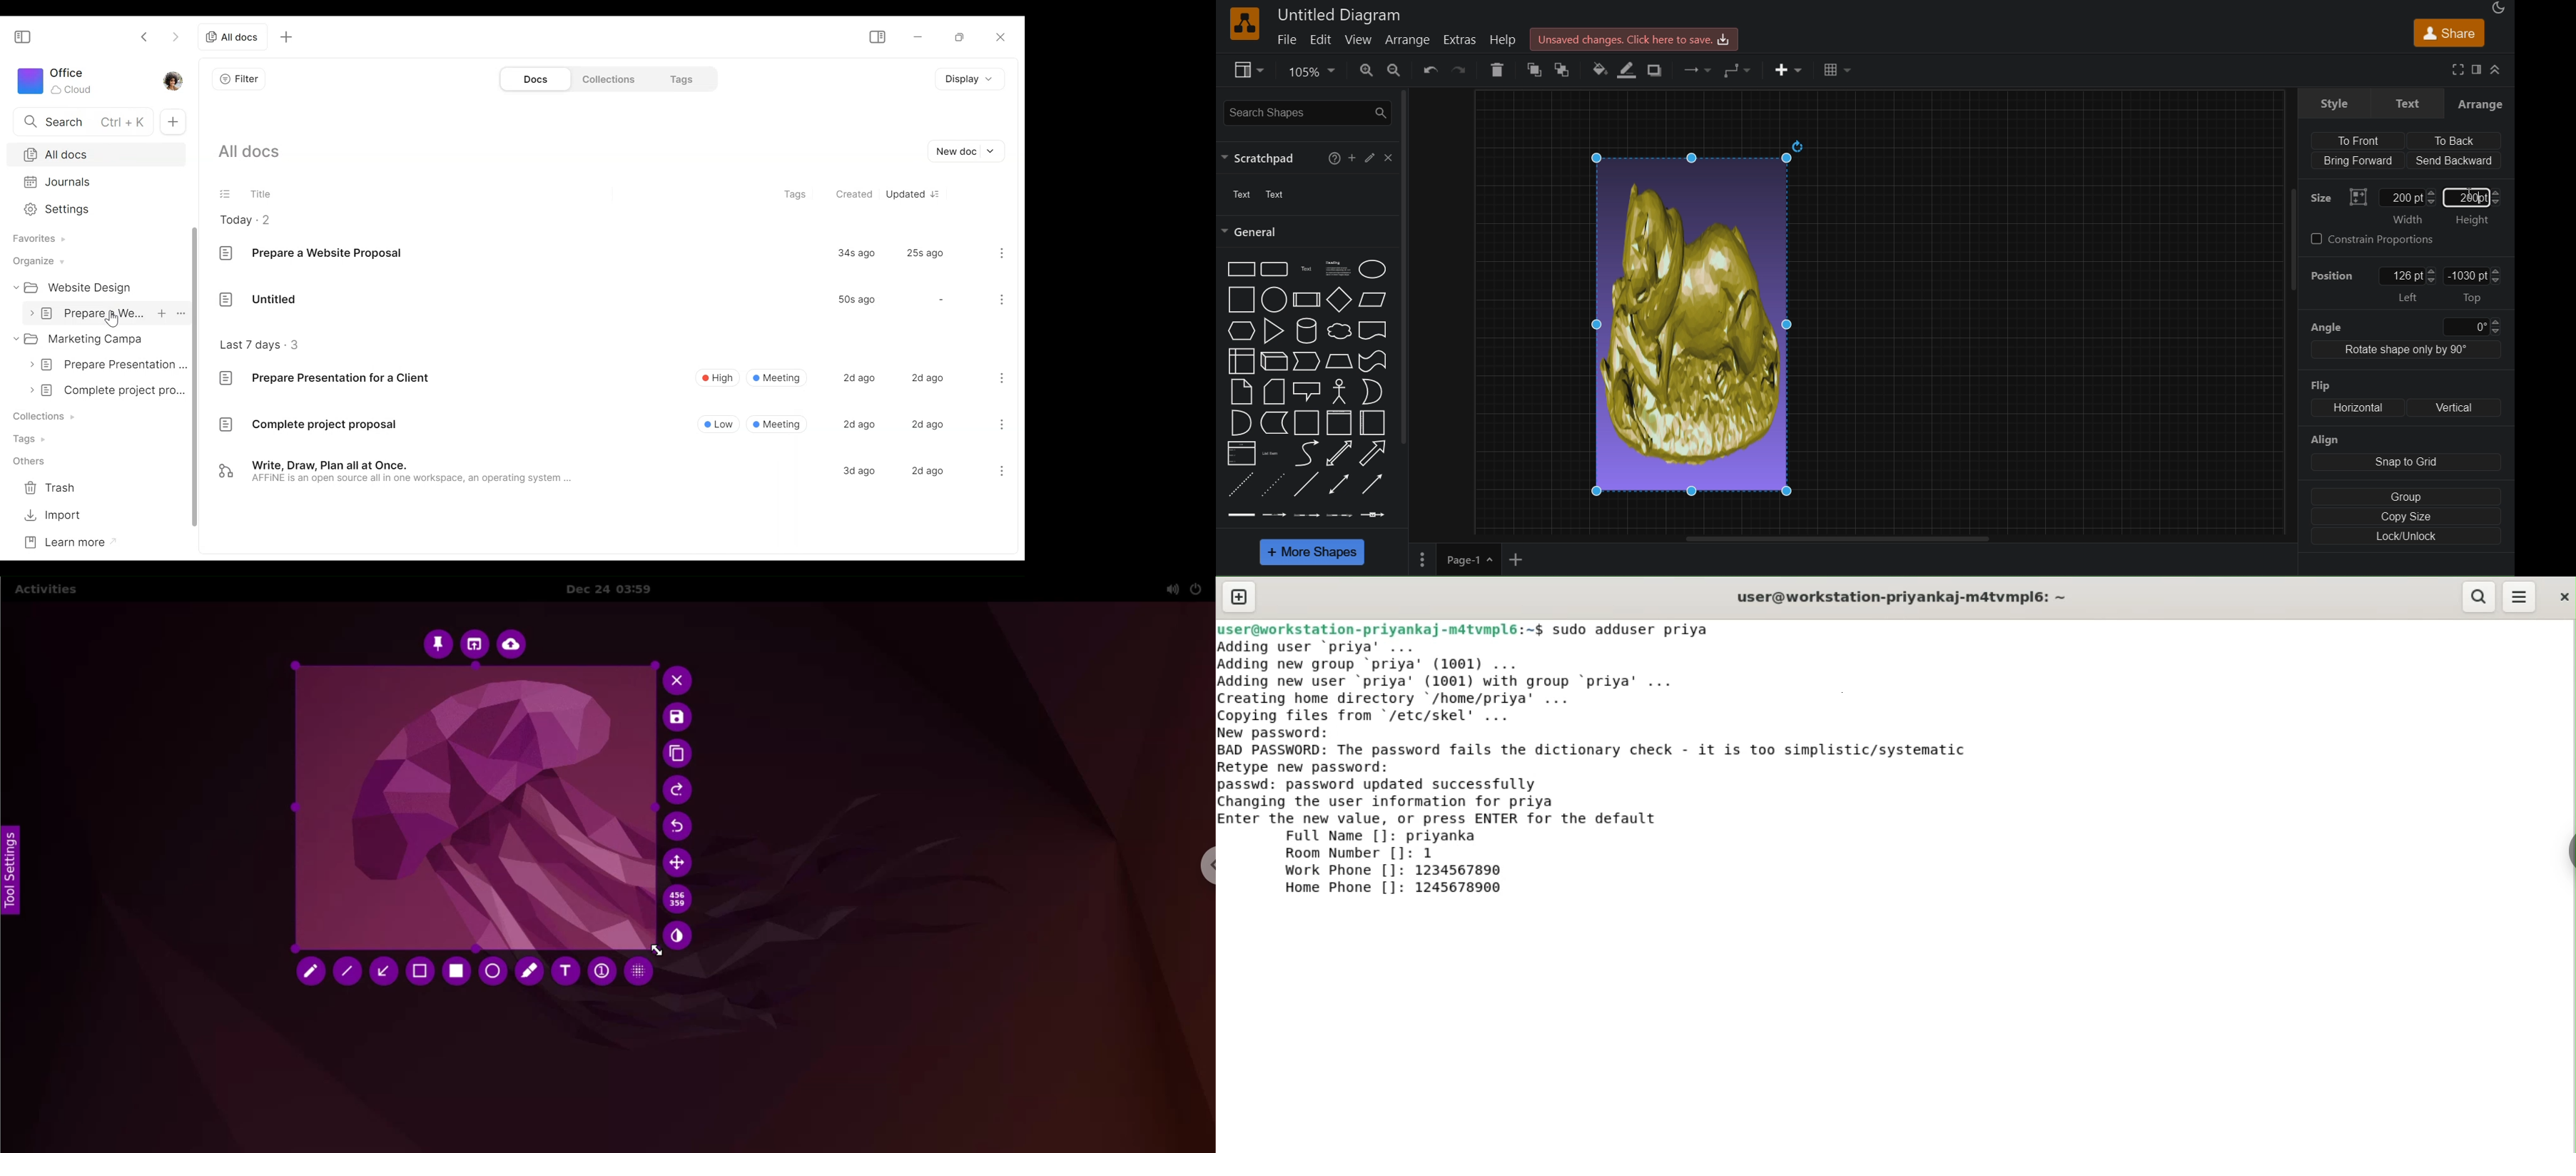  What do you see at coordinates (1460, 70) in the screenshot?
I see `redo` at bounding box center [1460, 70].